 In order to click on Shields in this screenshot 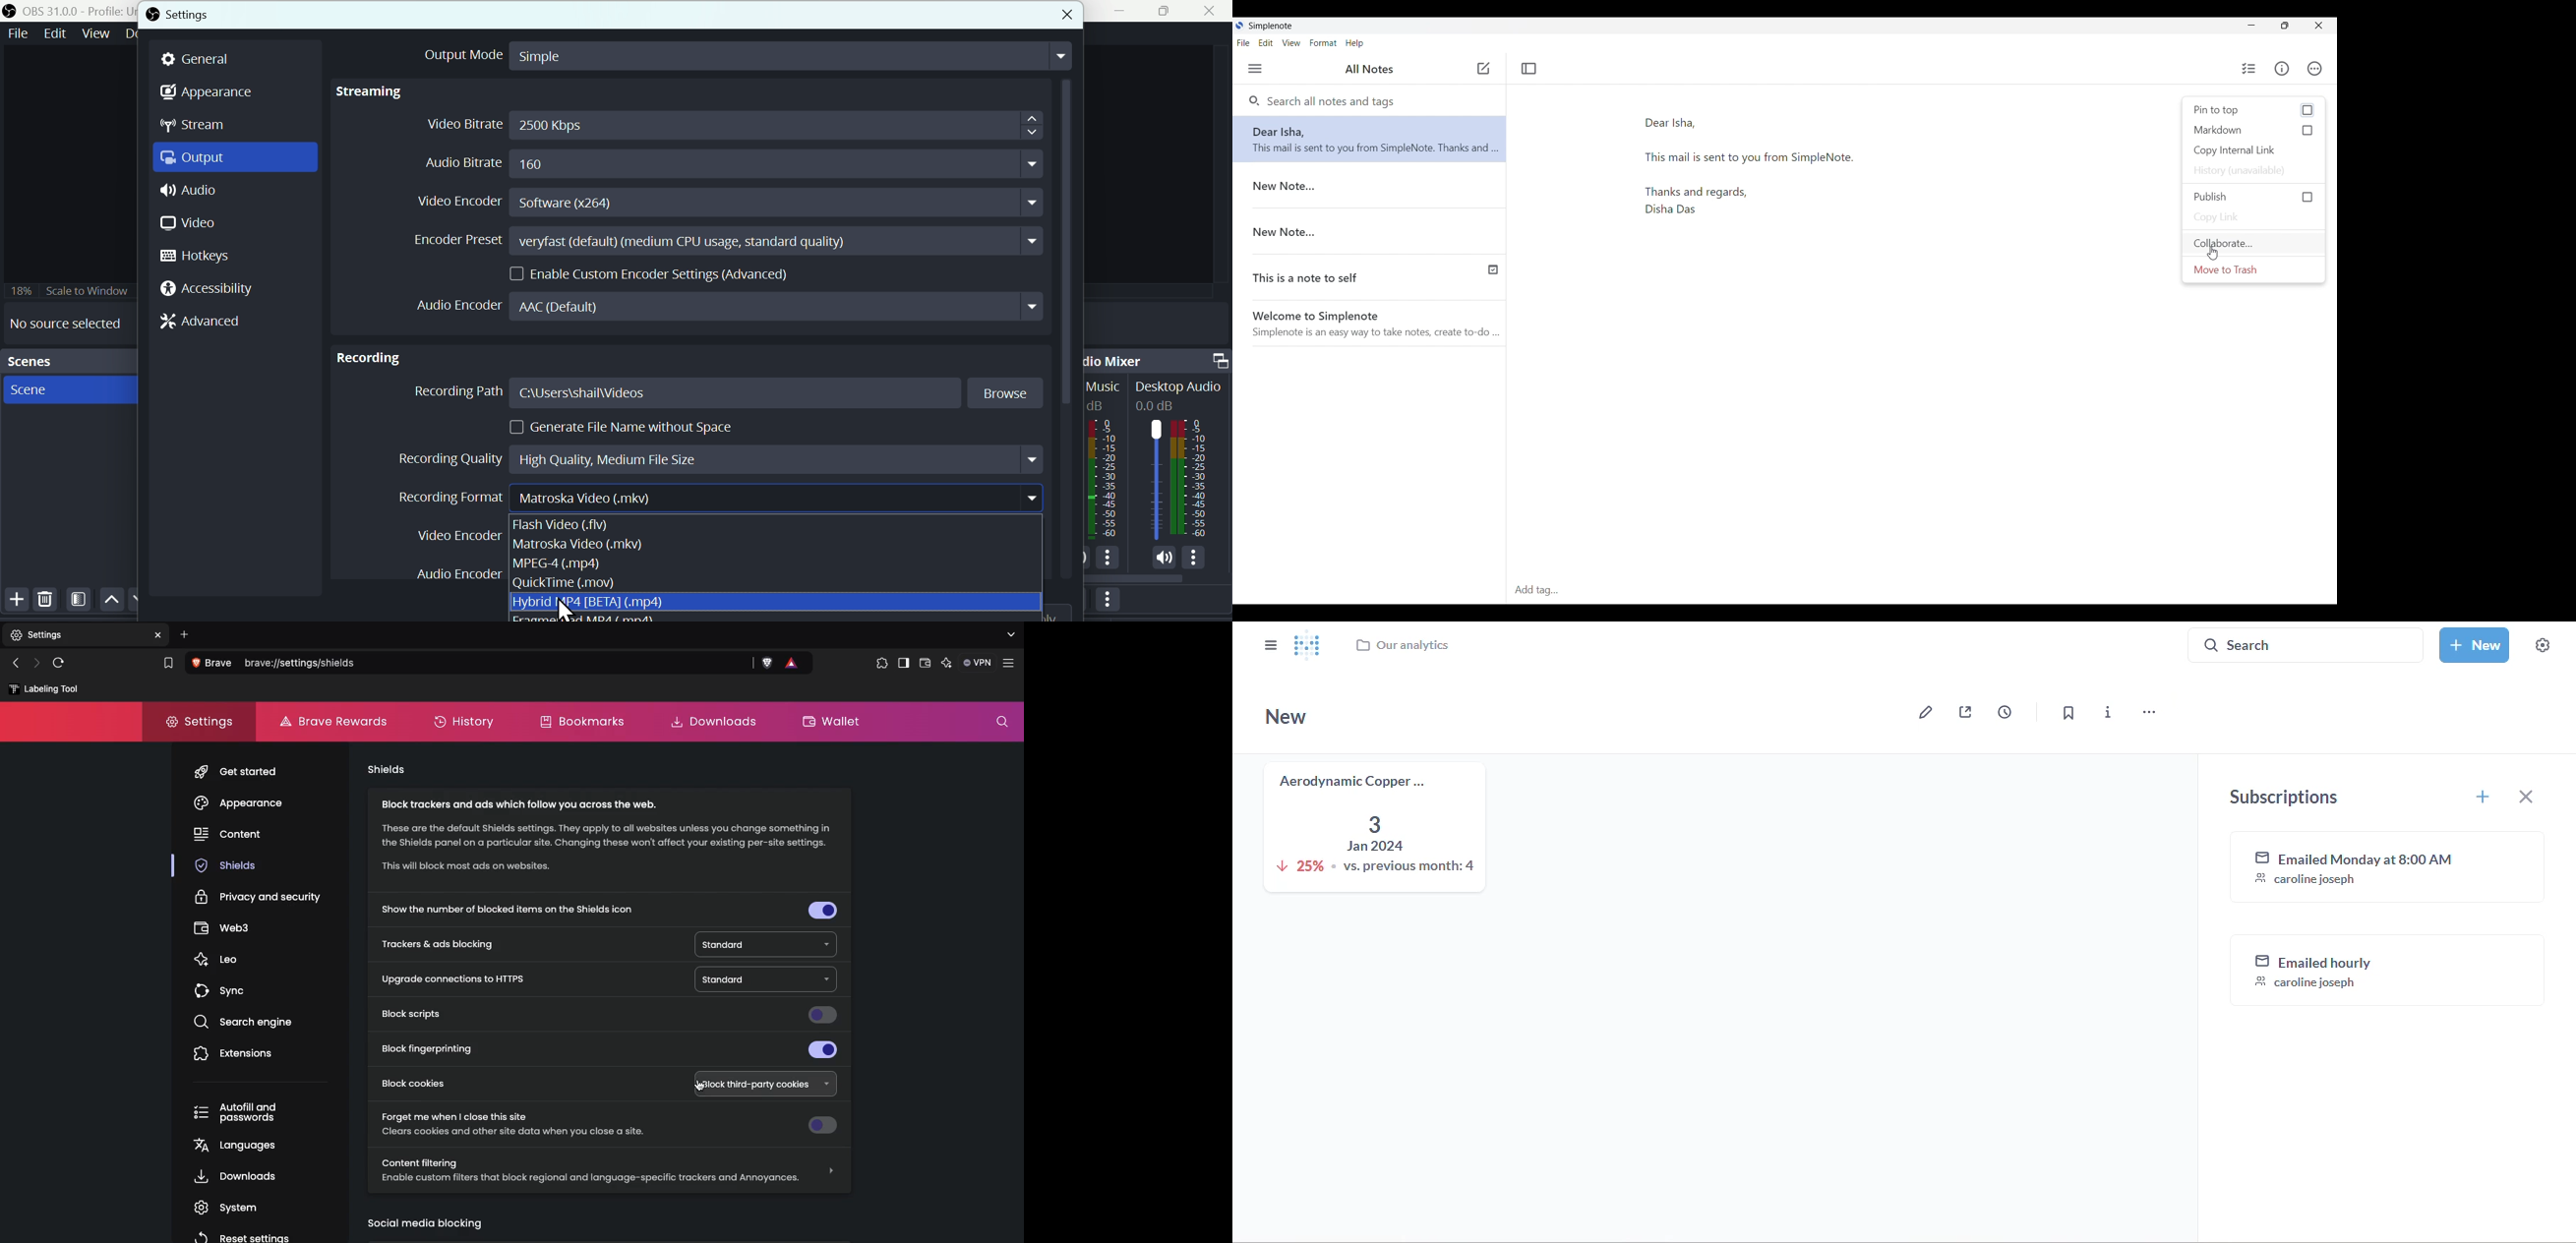, I will do `click(386, 770)`.